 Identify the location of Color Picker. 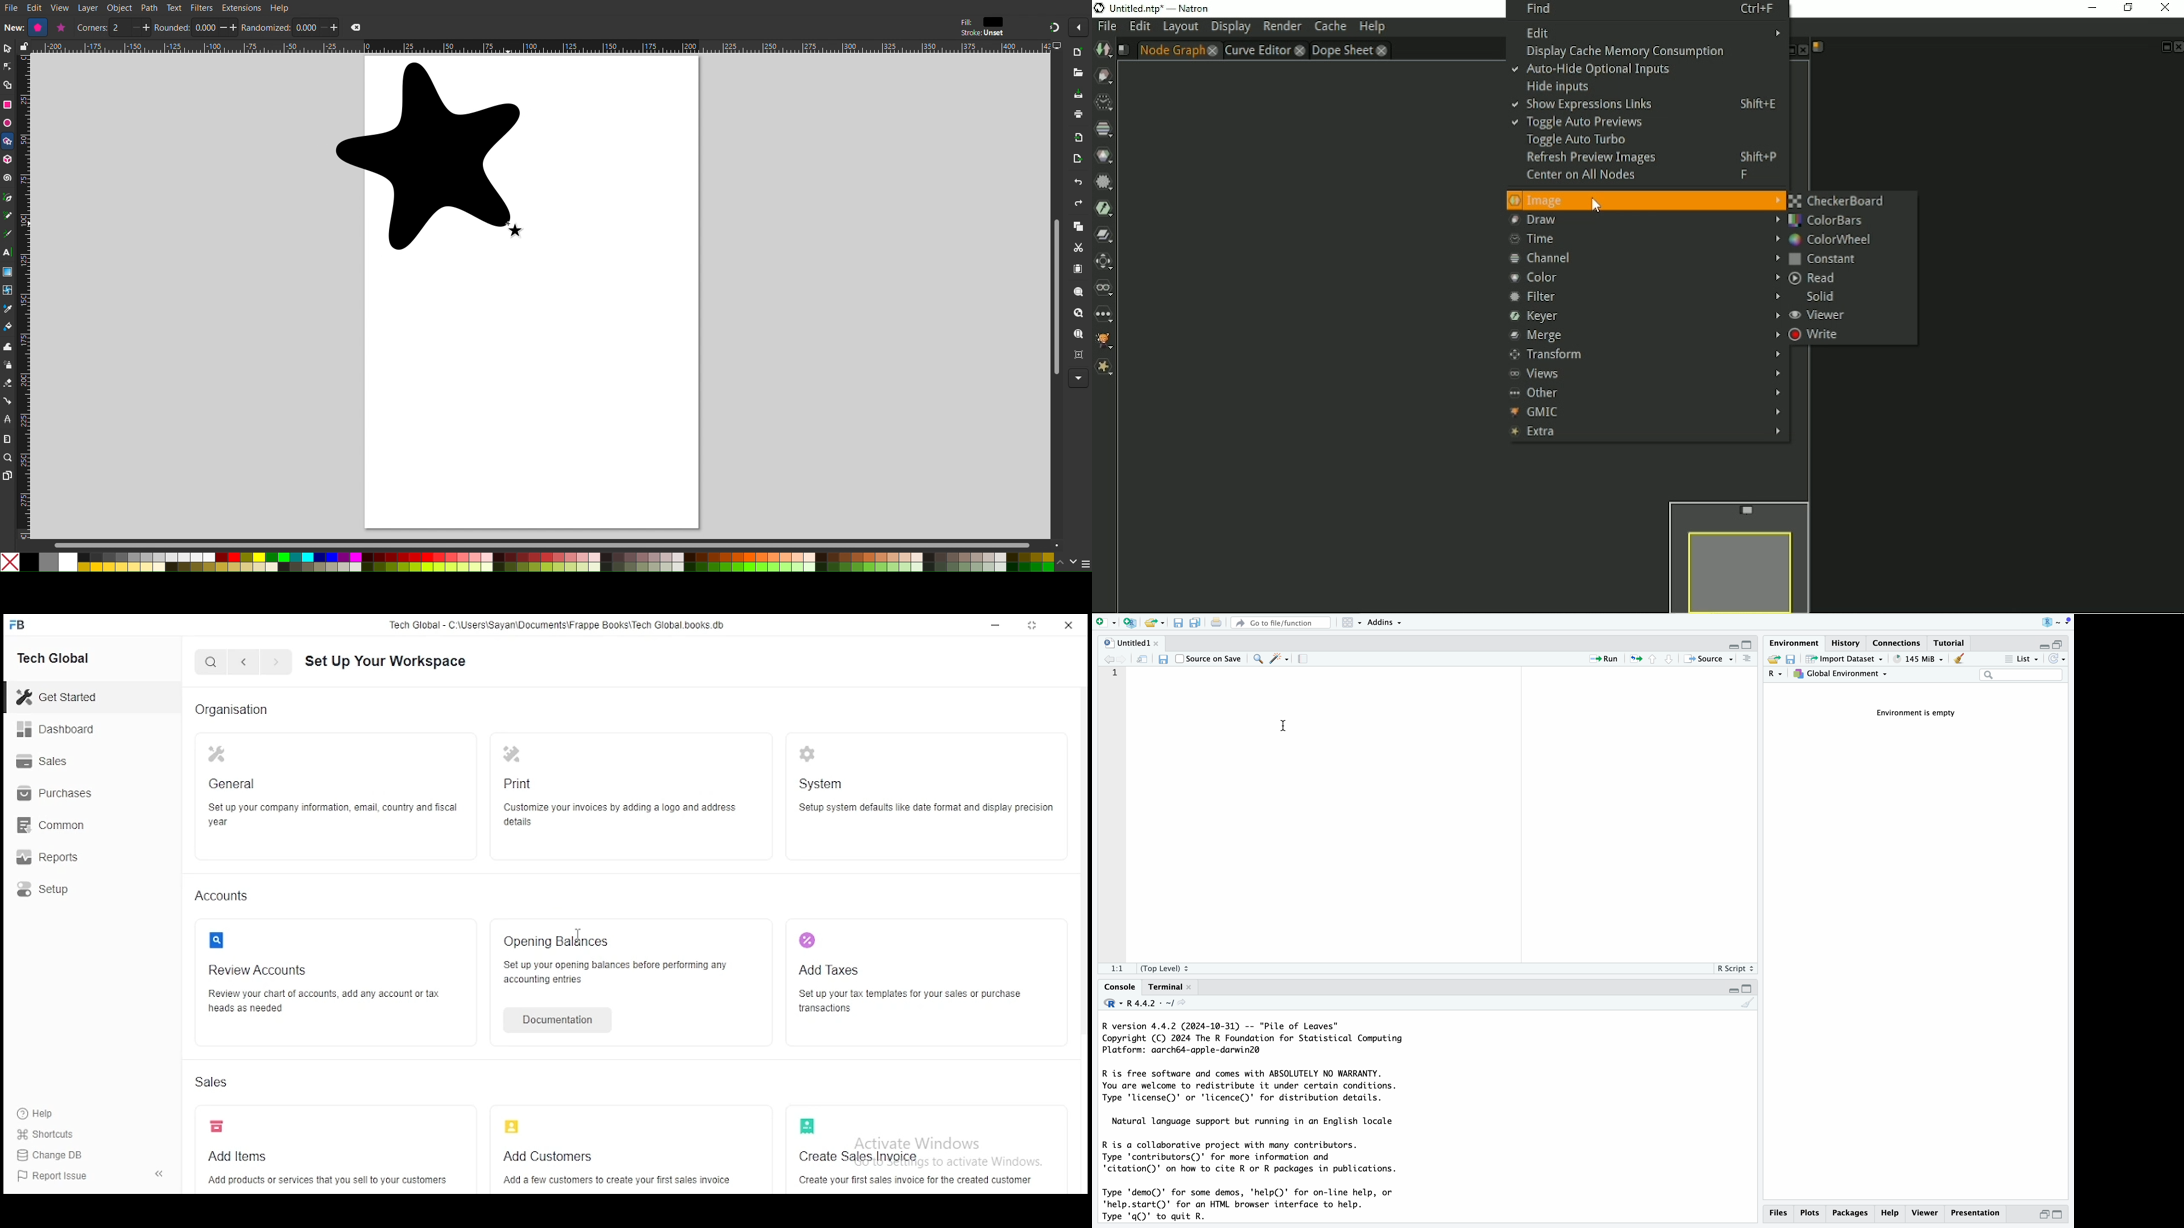
(8, 310).